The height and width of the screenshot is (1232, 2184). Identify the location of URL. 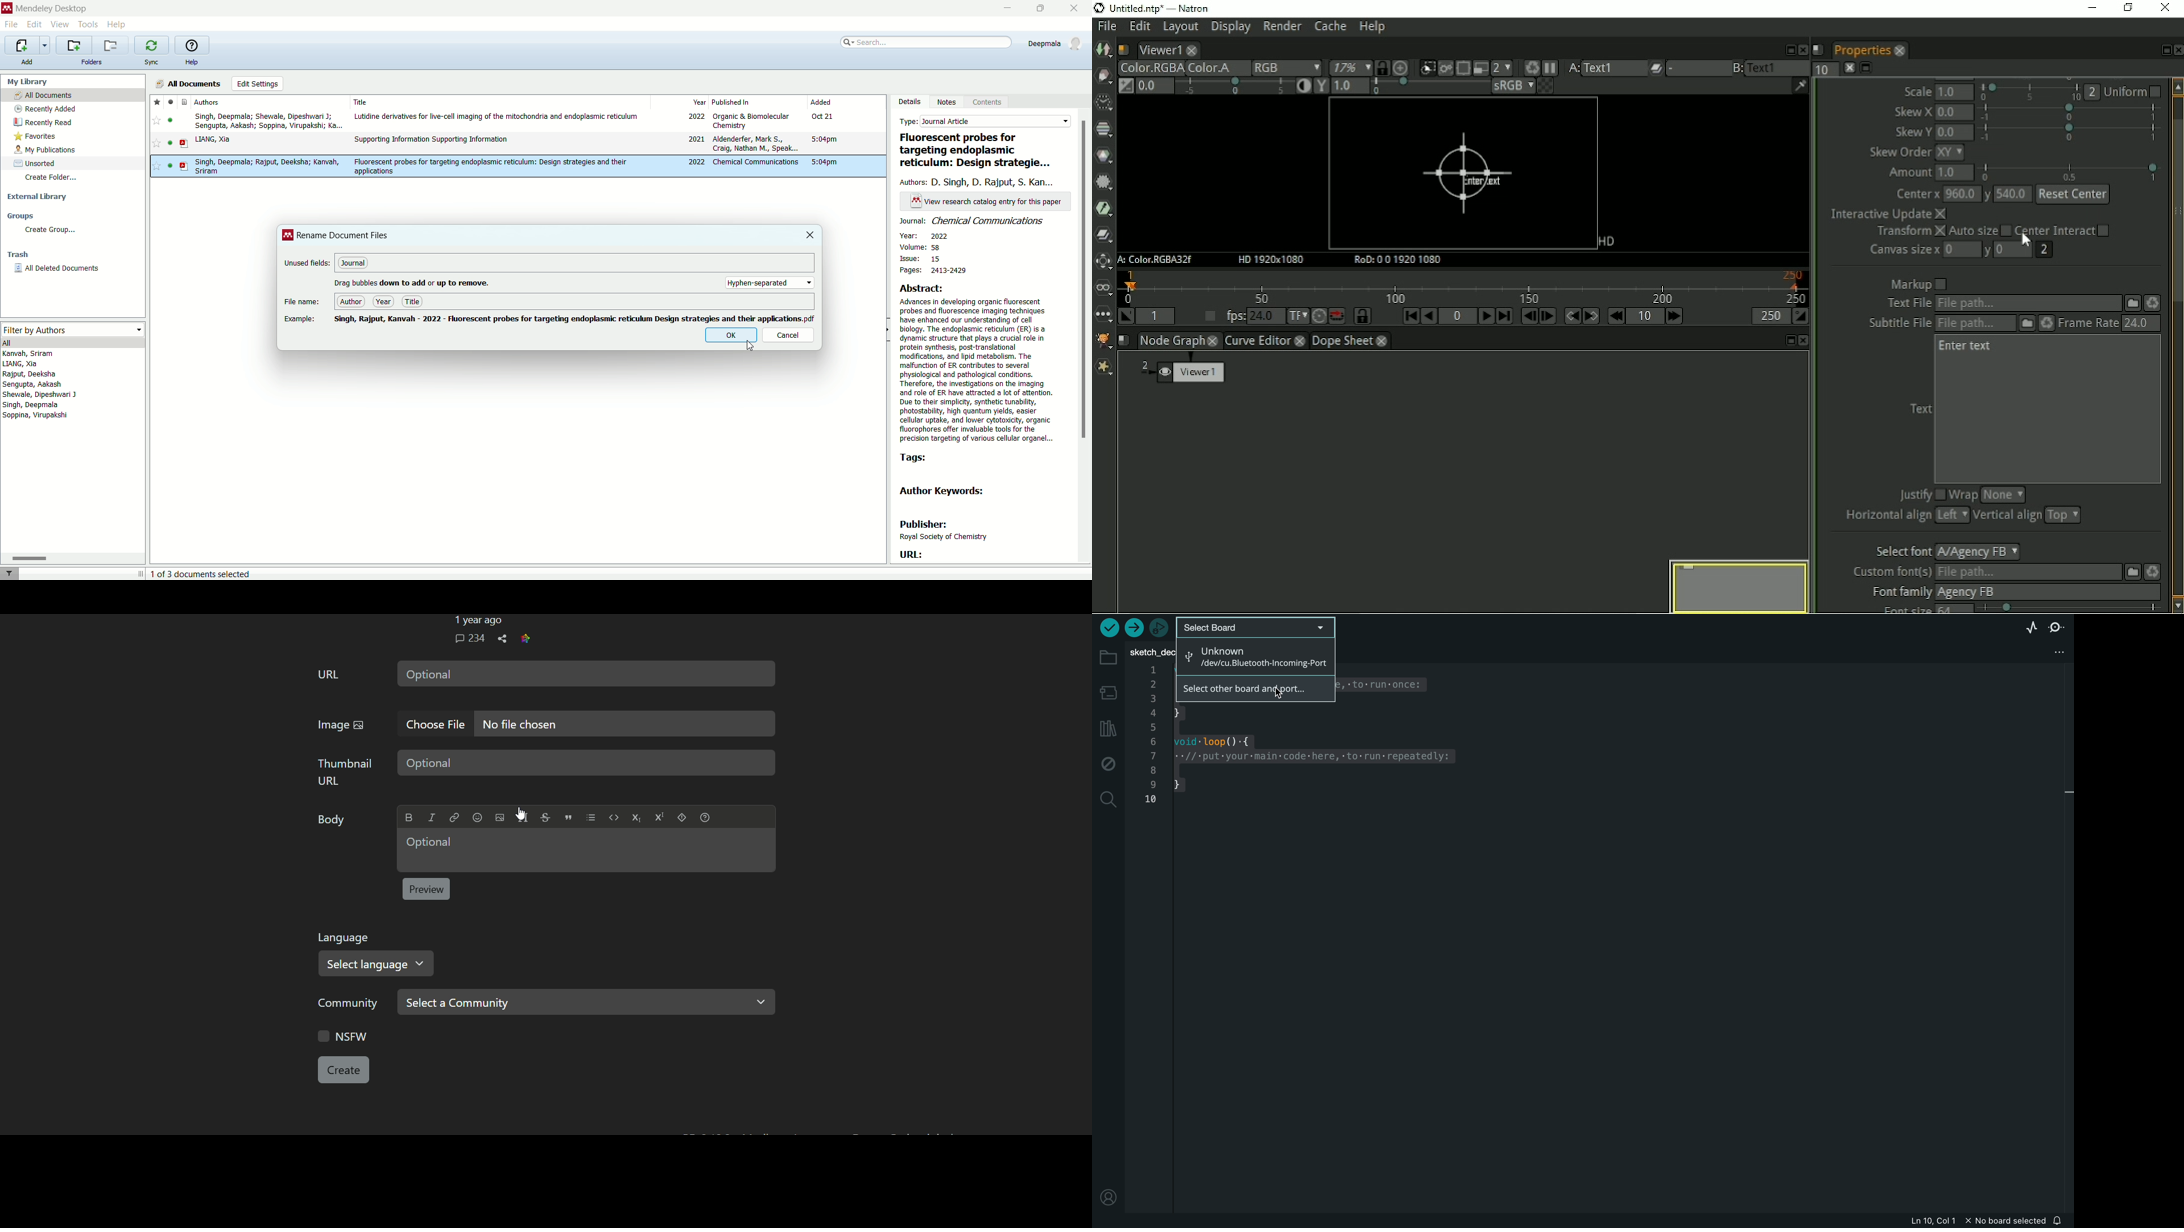
(328, 674).